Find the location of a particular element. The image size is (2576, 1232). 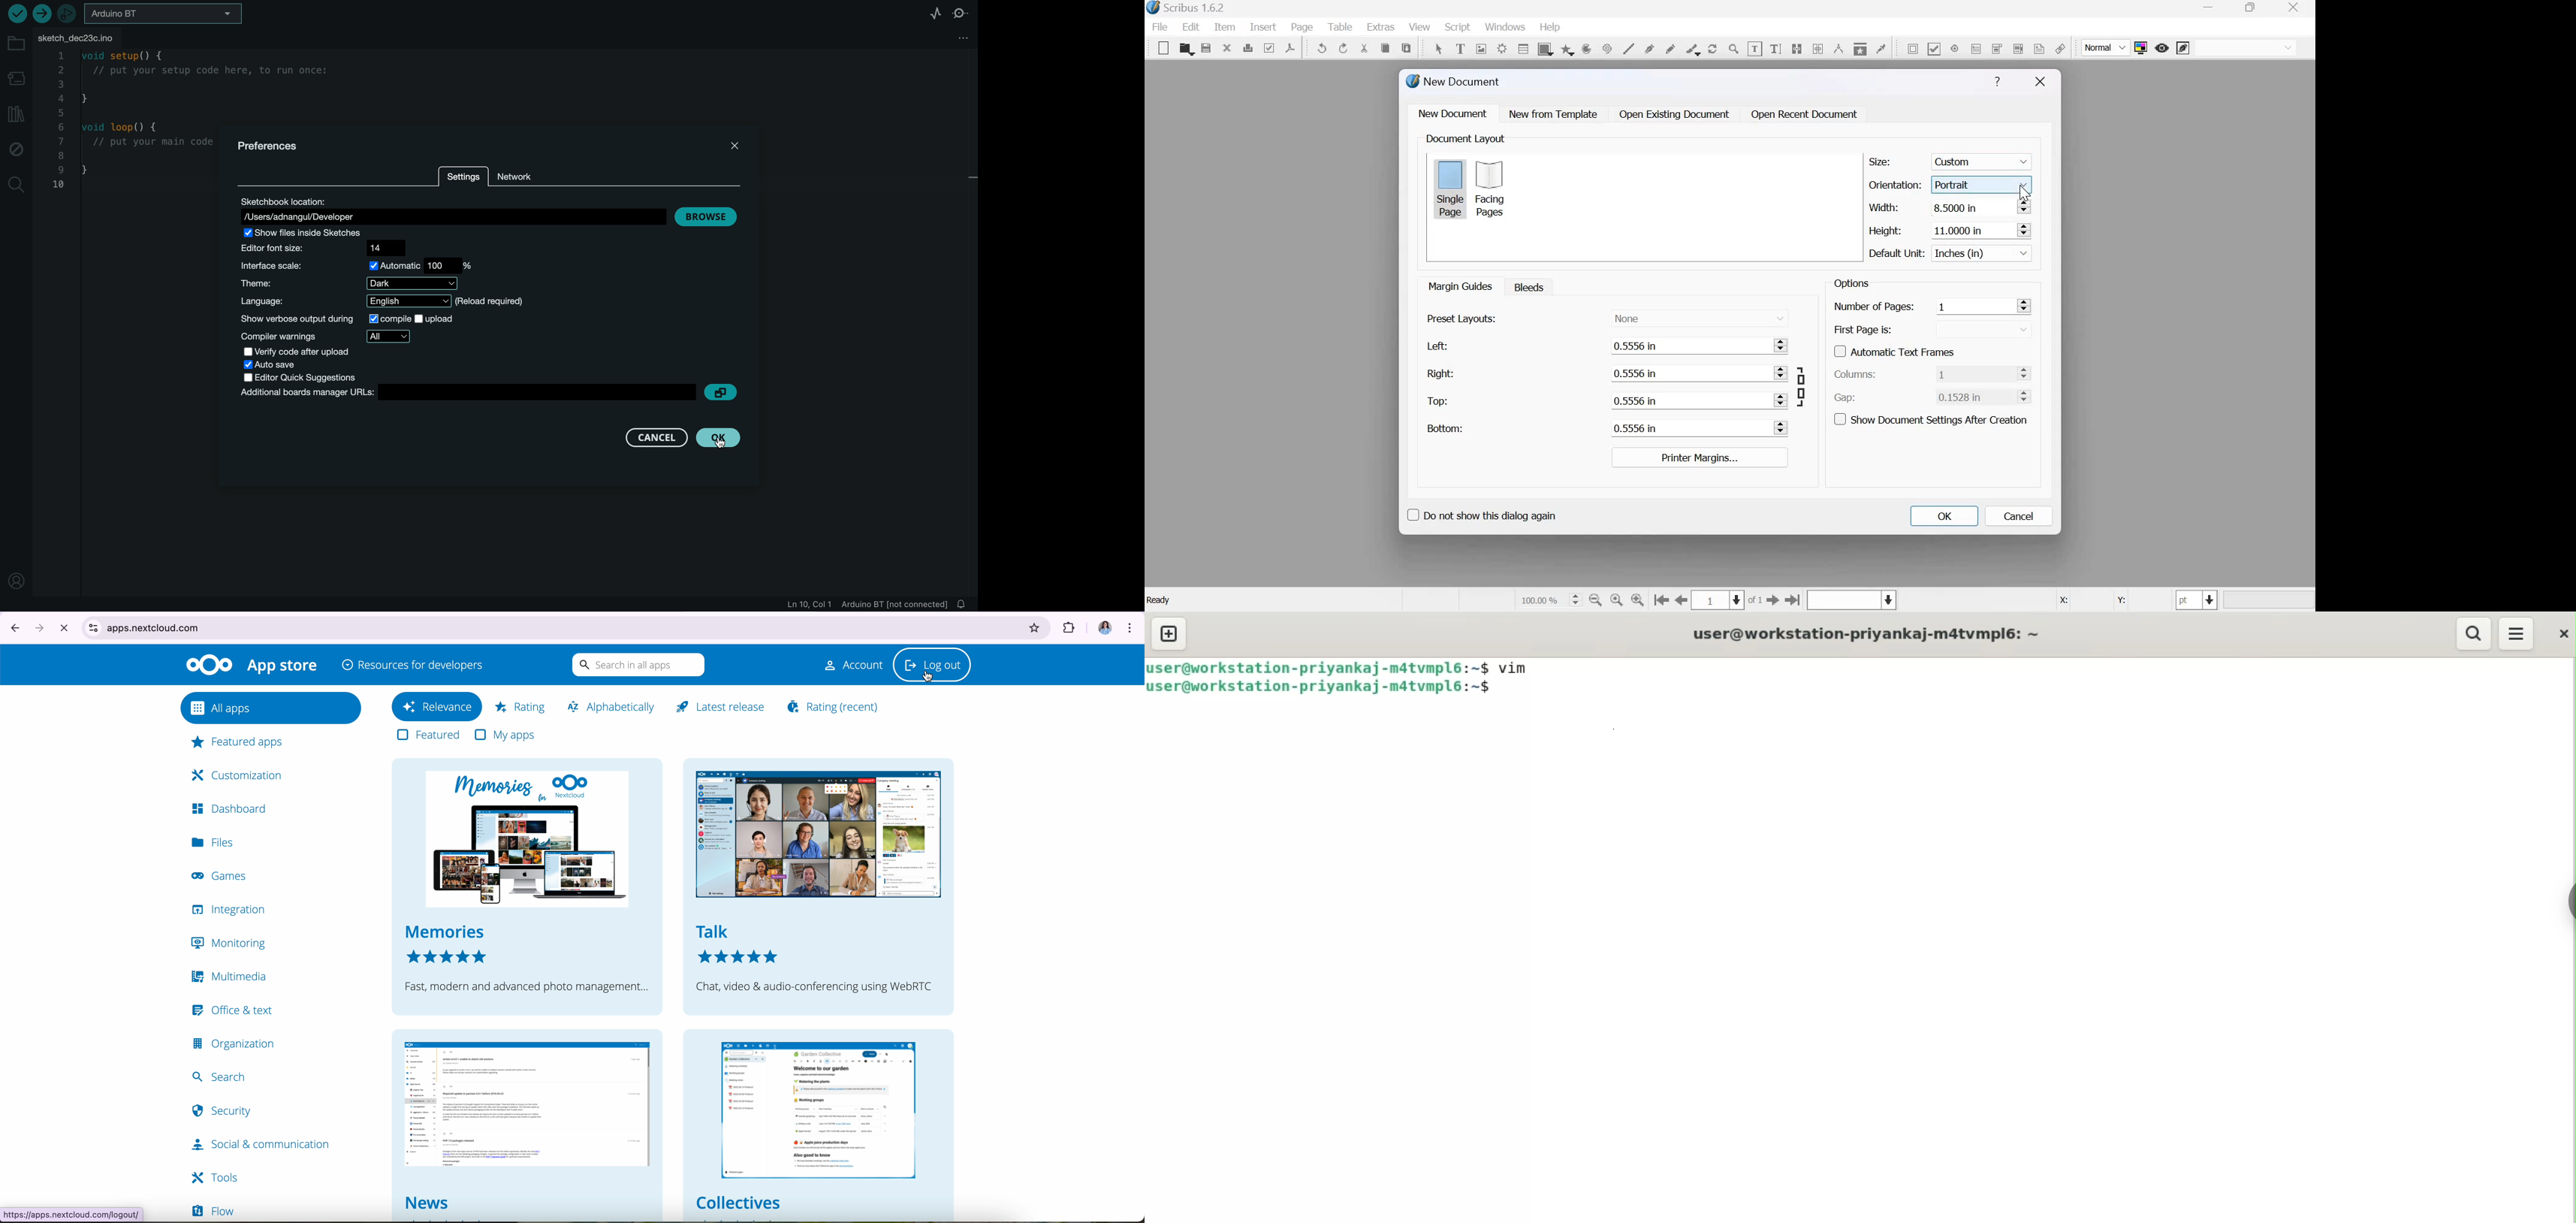

Show document settings after creation is located at coordinates (1931, 418).